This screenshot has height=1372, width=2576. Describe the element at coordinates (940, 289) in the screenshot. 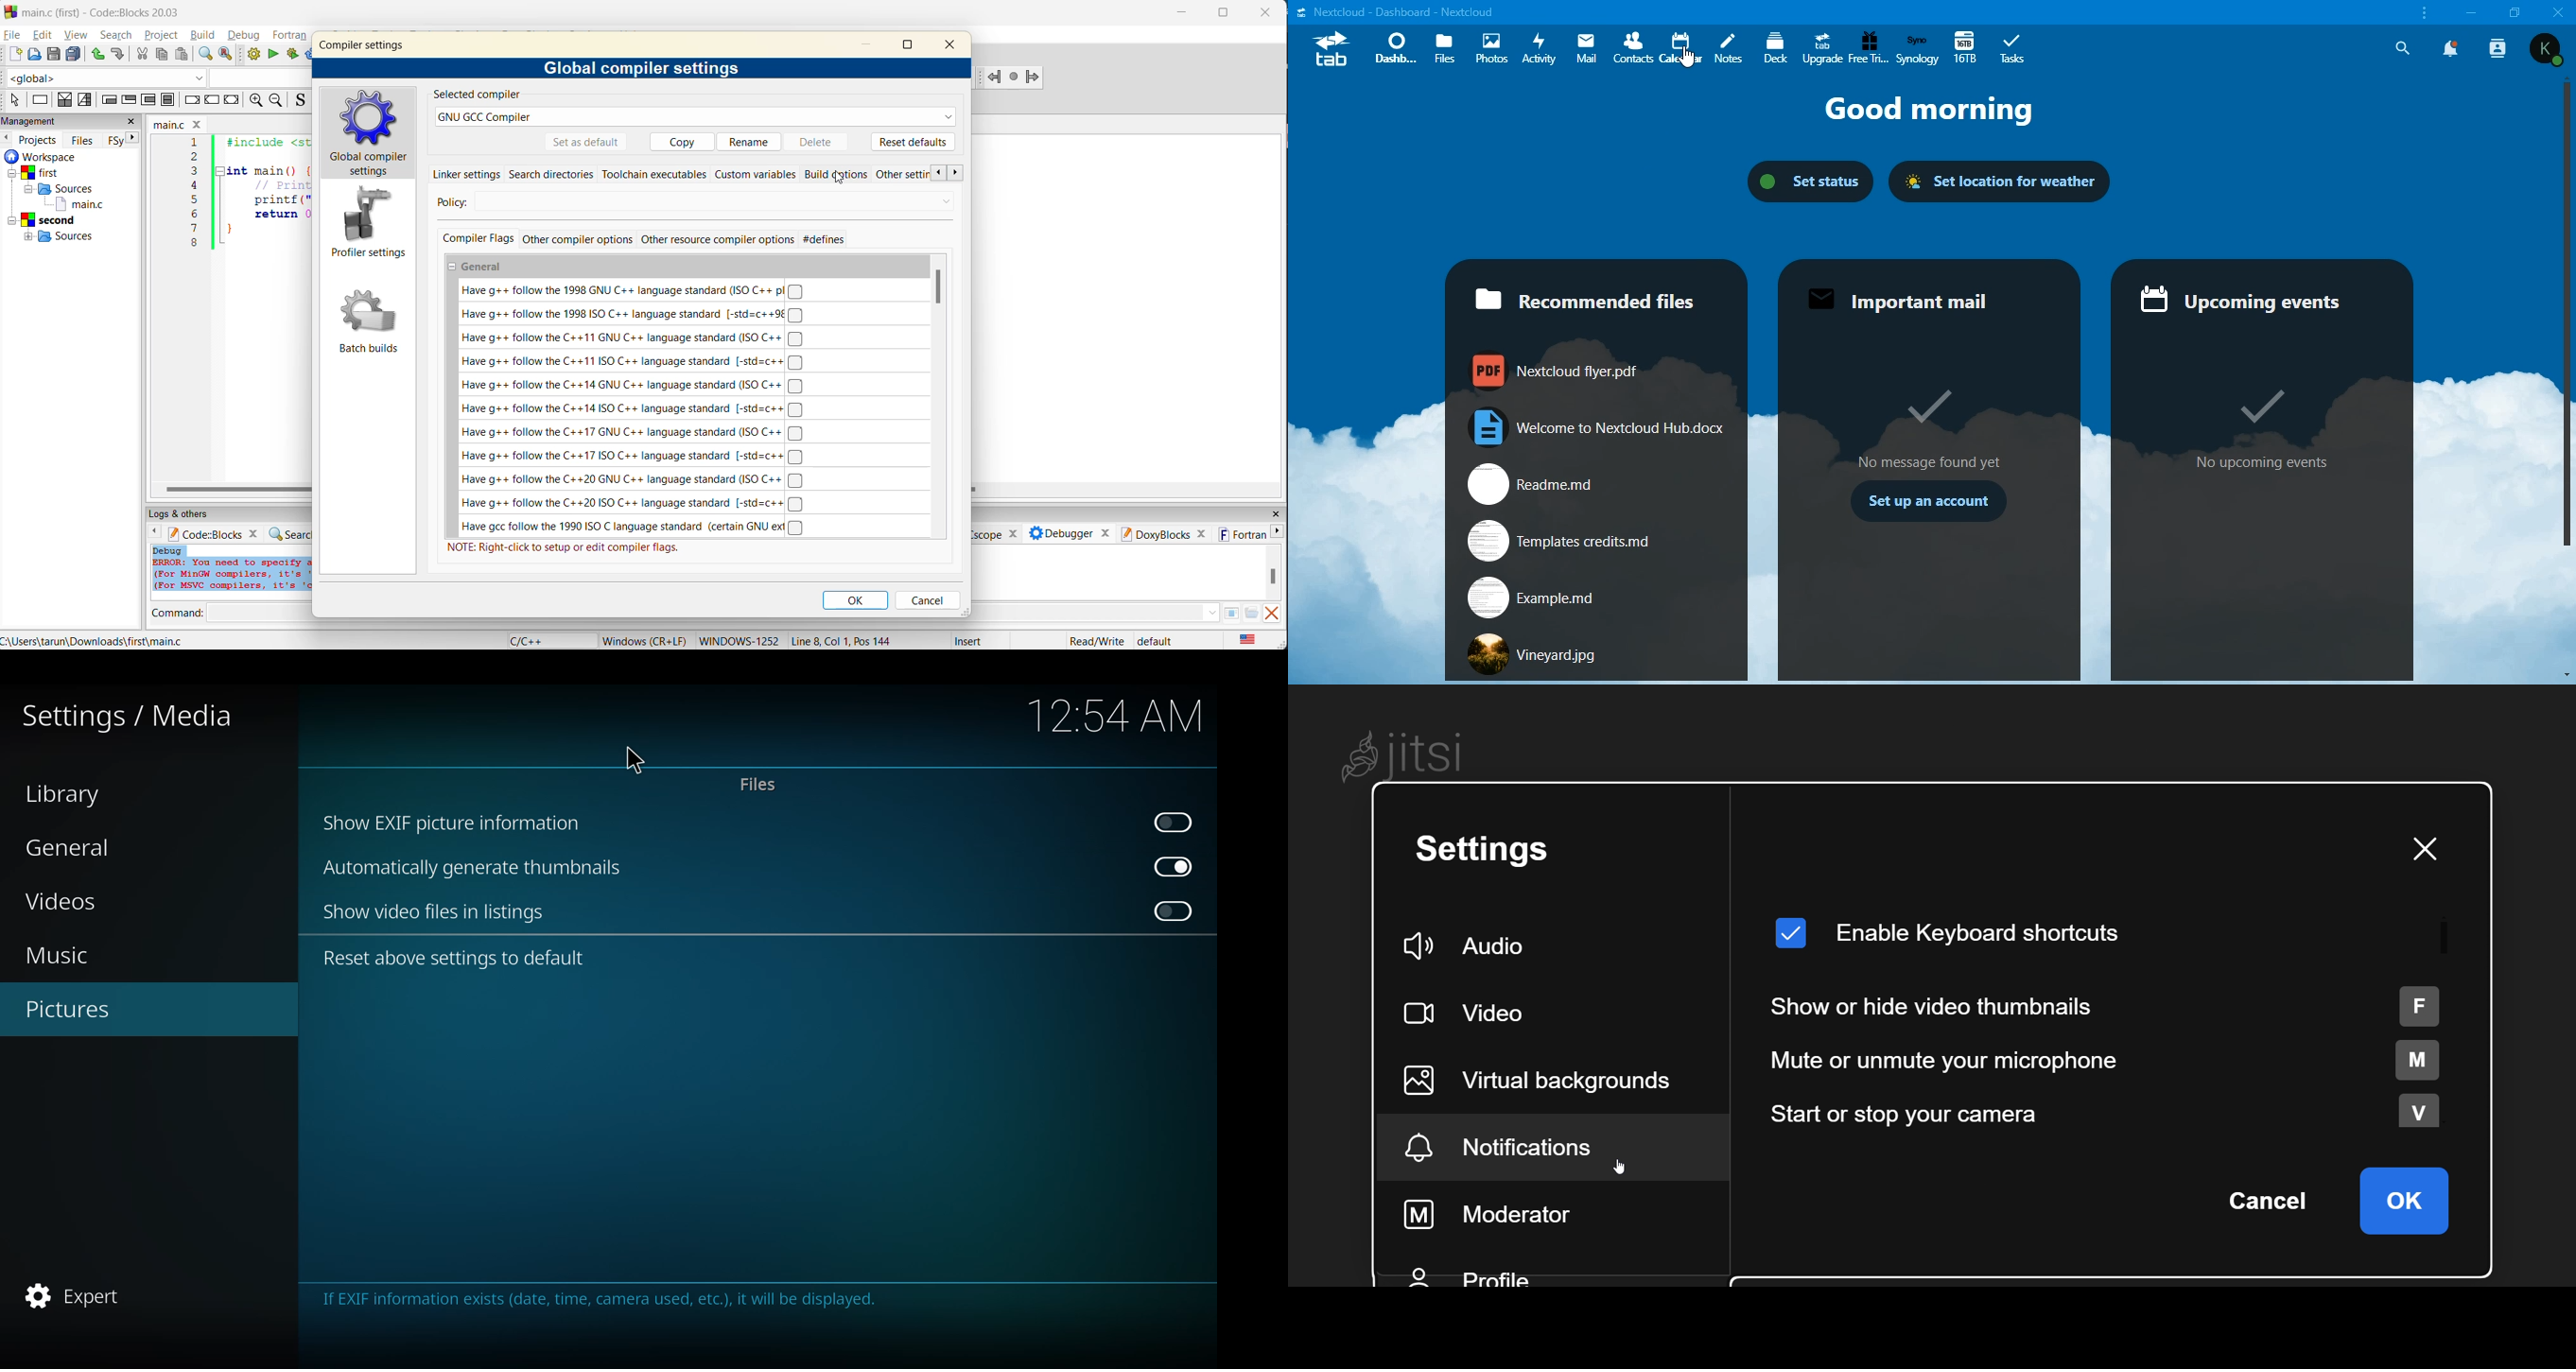

I see `vertical scroll bar` at that location.